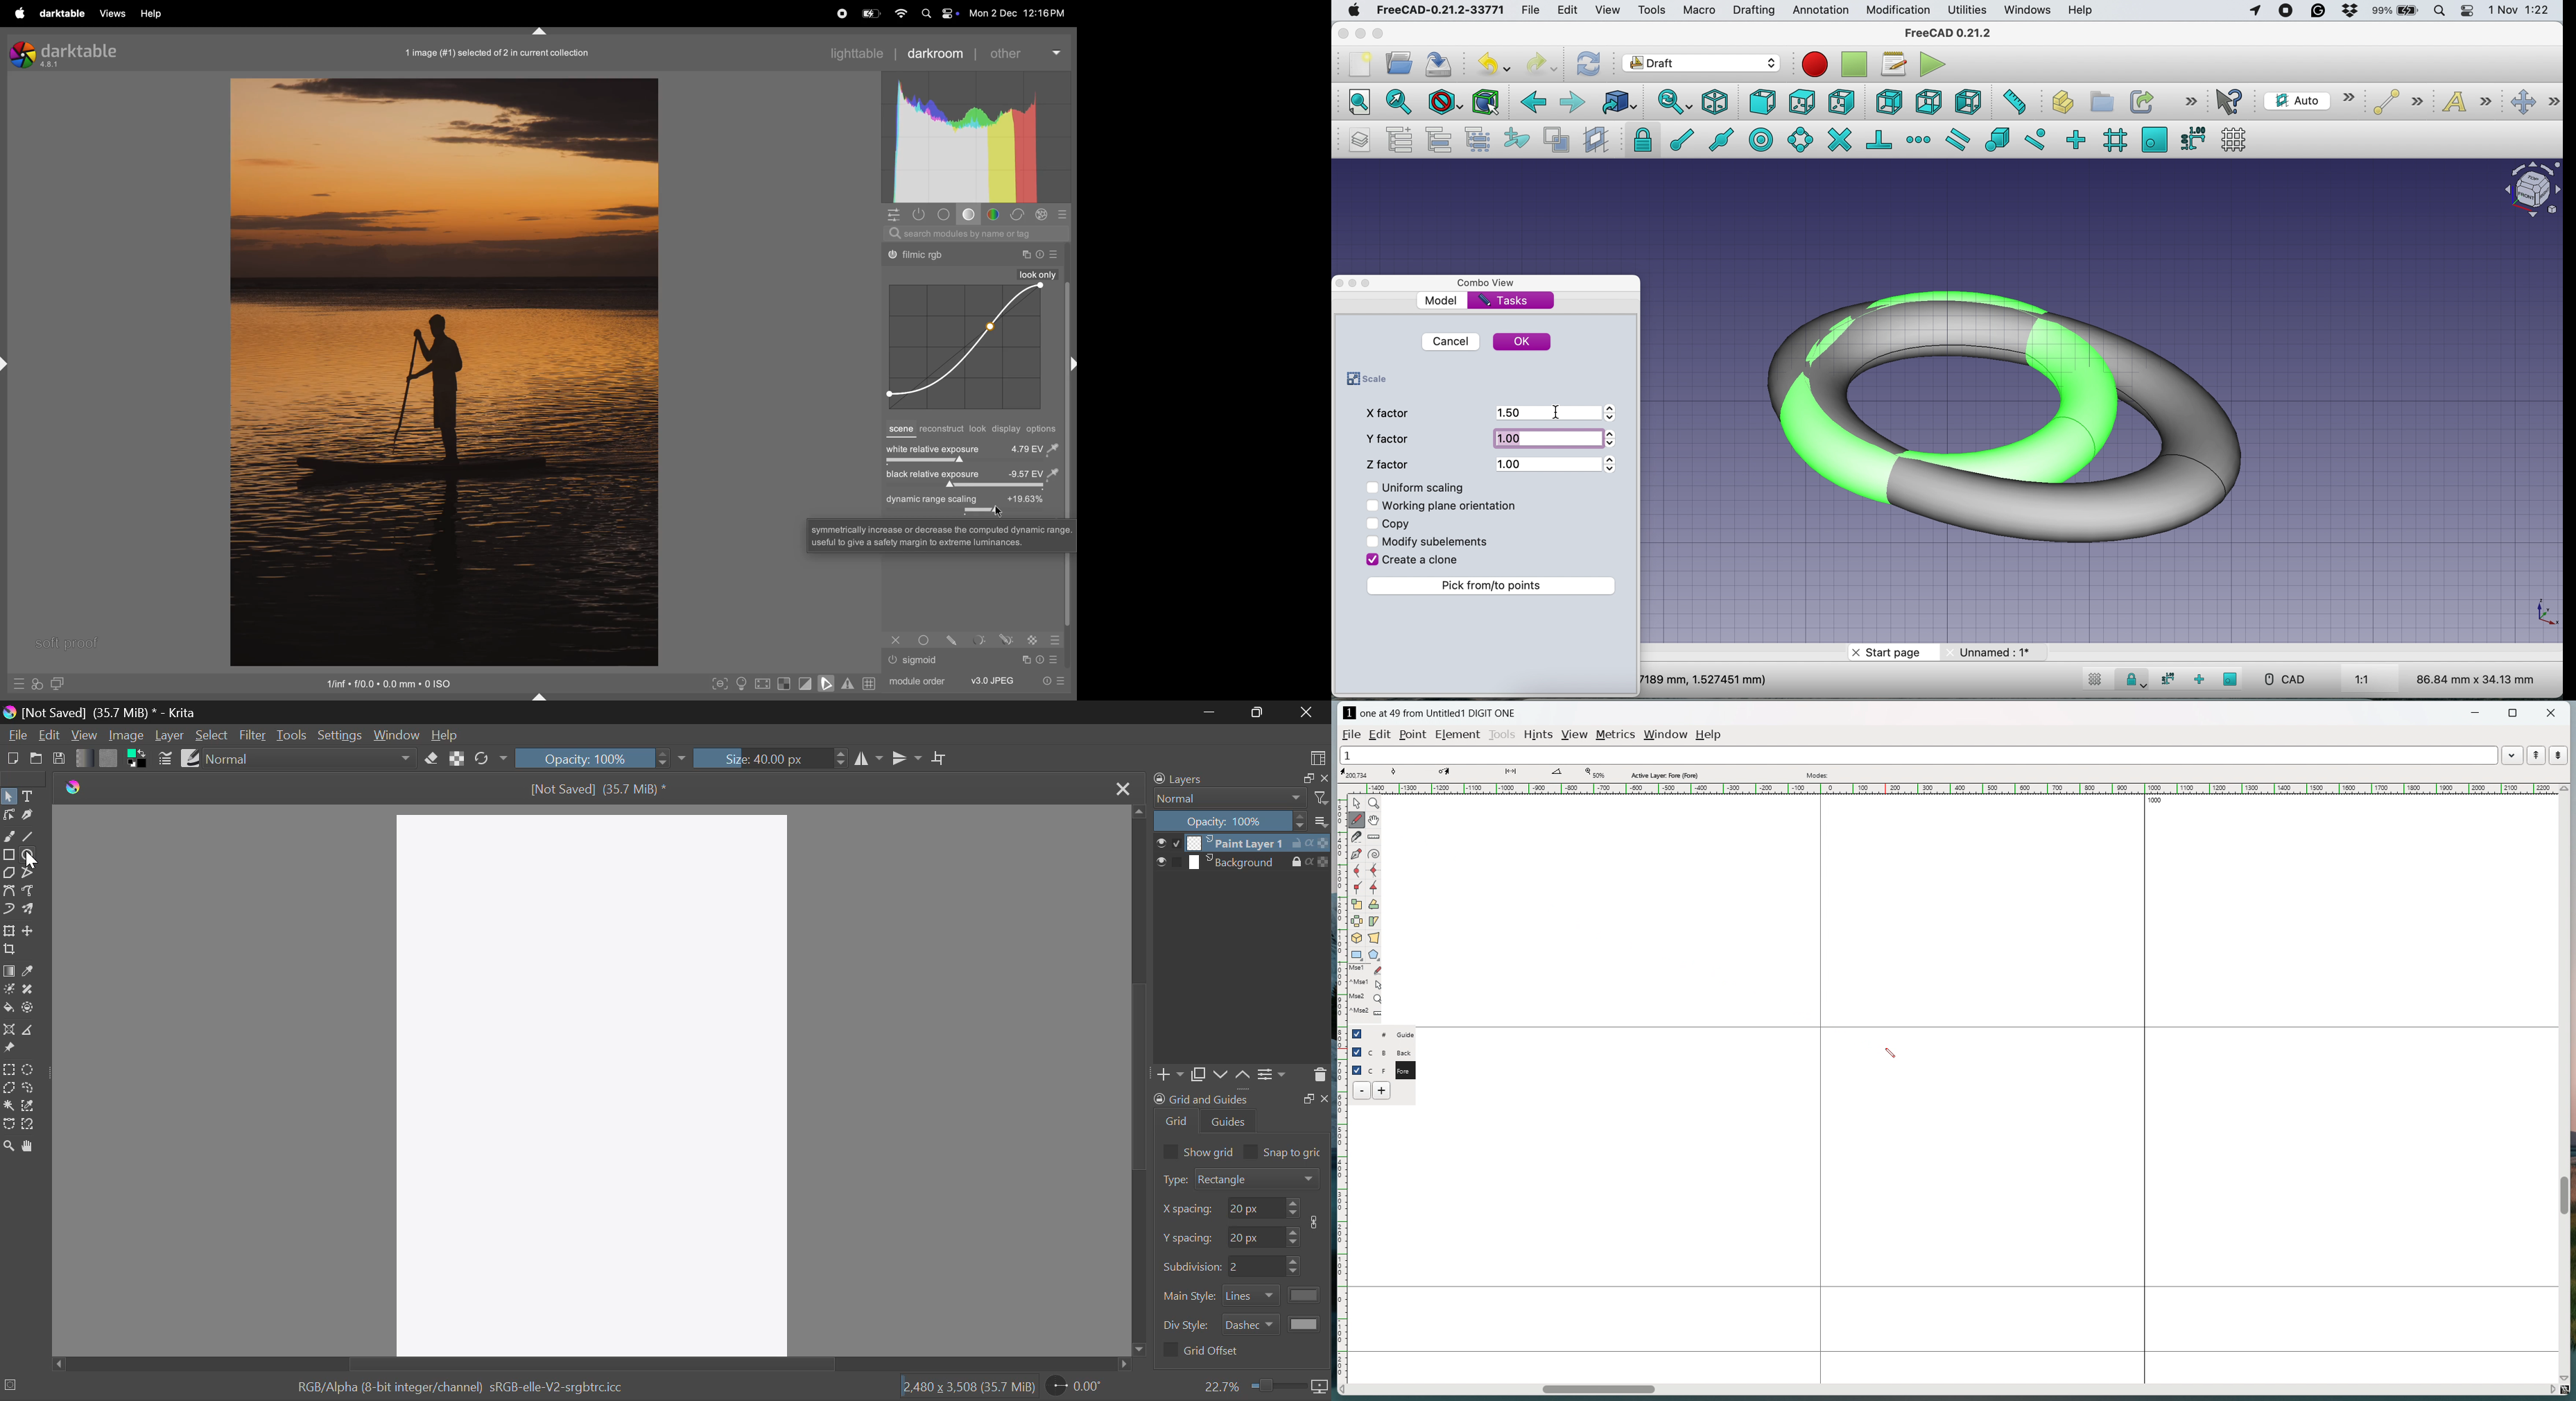  Describe the element at coordinates (1041, 215) in the screenshot. I see `effect` at that location.